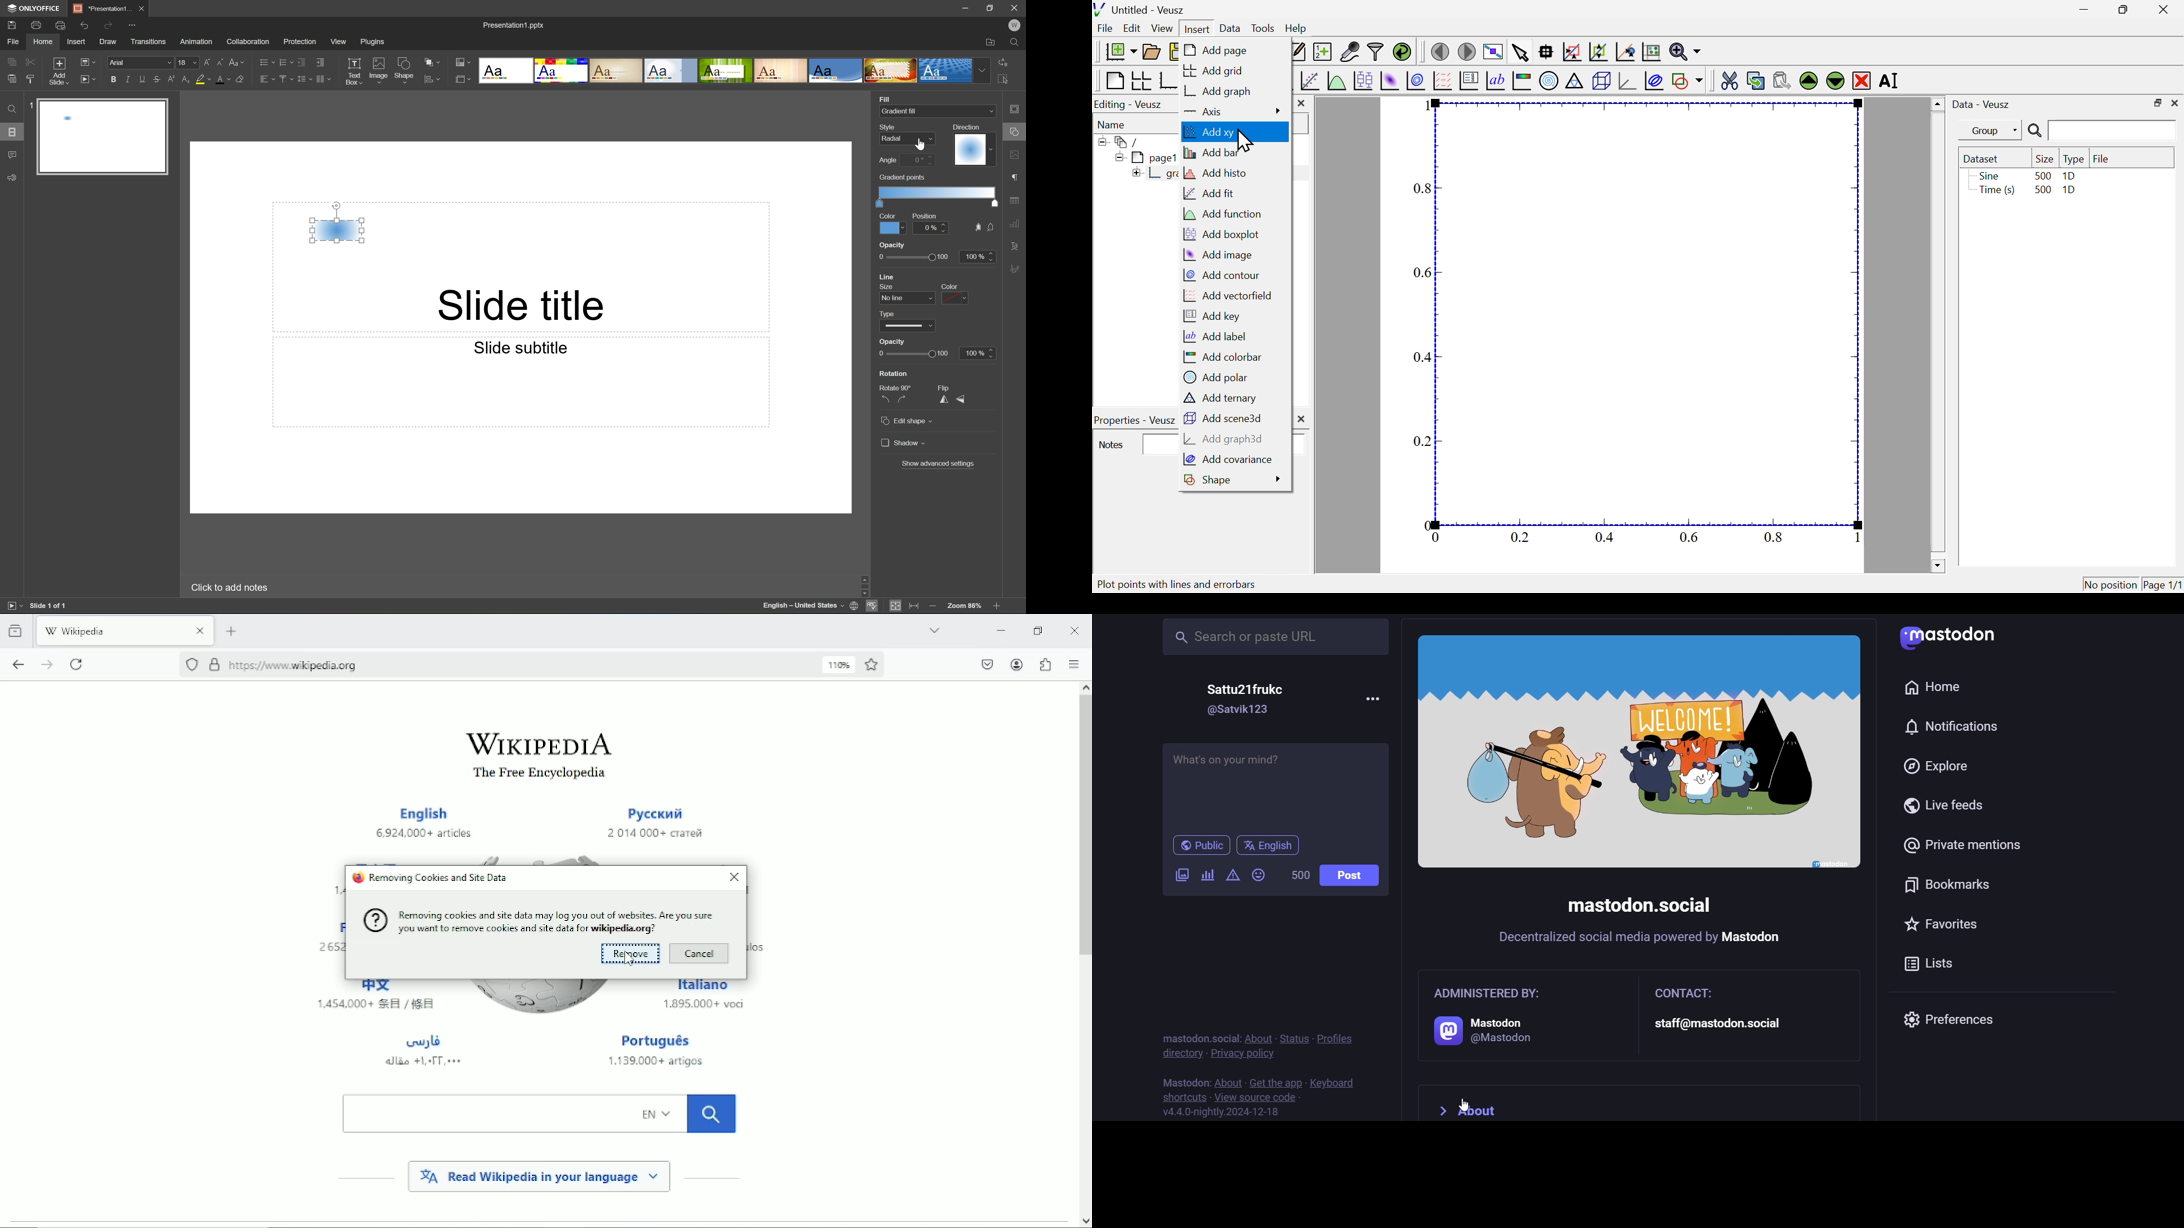  What do you see at coordinates (375, 41) in the screenshot?
I see `Plugins` at bounding box center [375, 41].